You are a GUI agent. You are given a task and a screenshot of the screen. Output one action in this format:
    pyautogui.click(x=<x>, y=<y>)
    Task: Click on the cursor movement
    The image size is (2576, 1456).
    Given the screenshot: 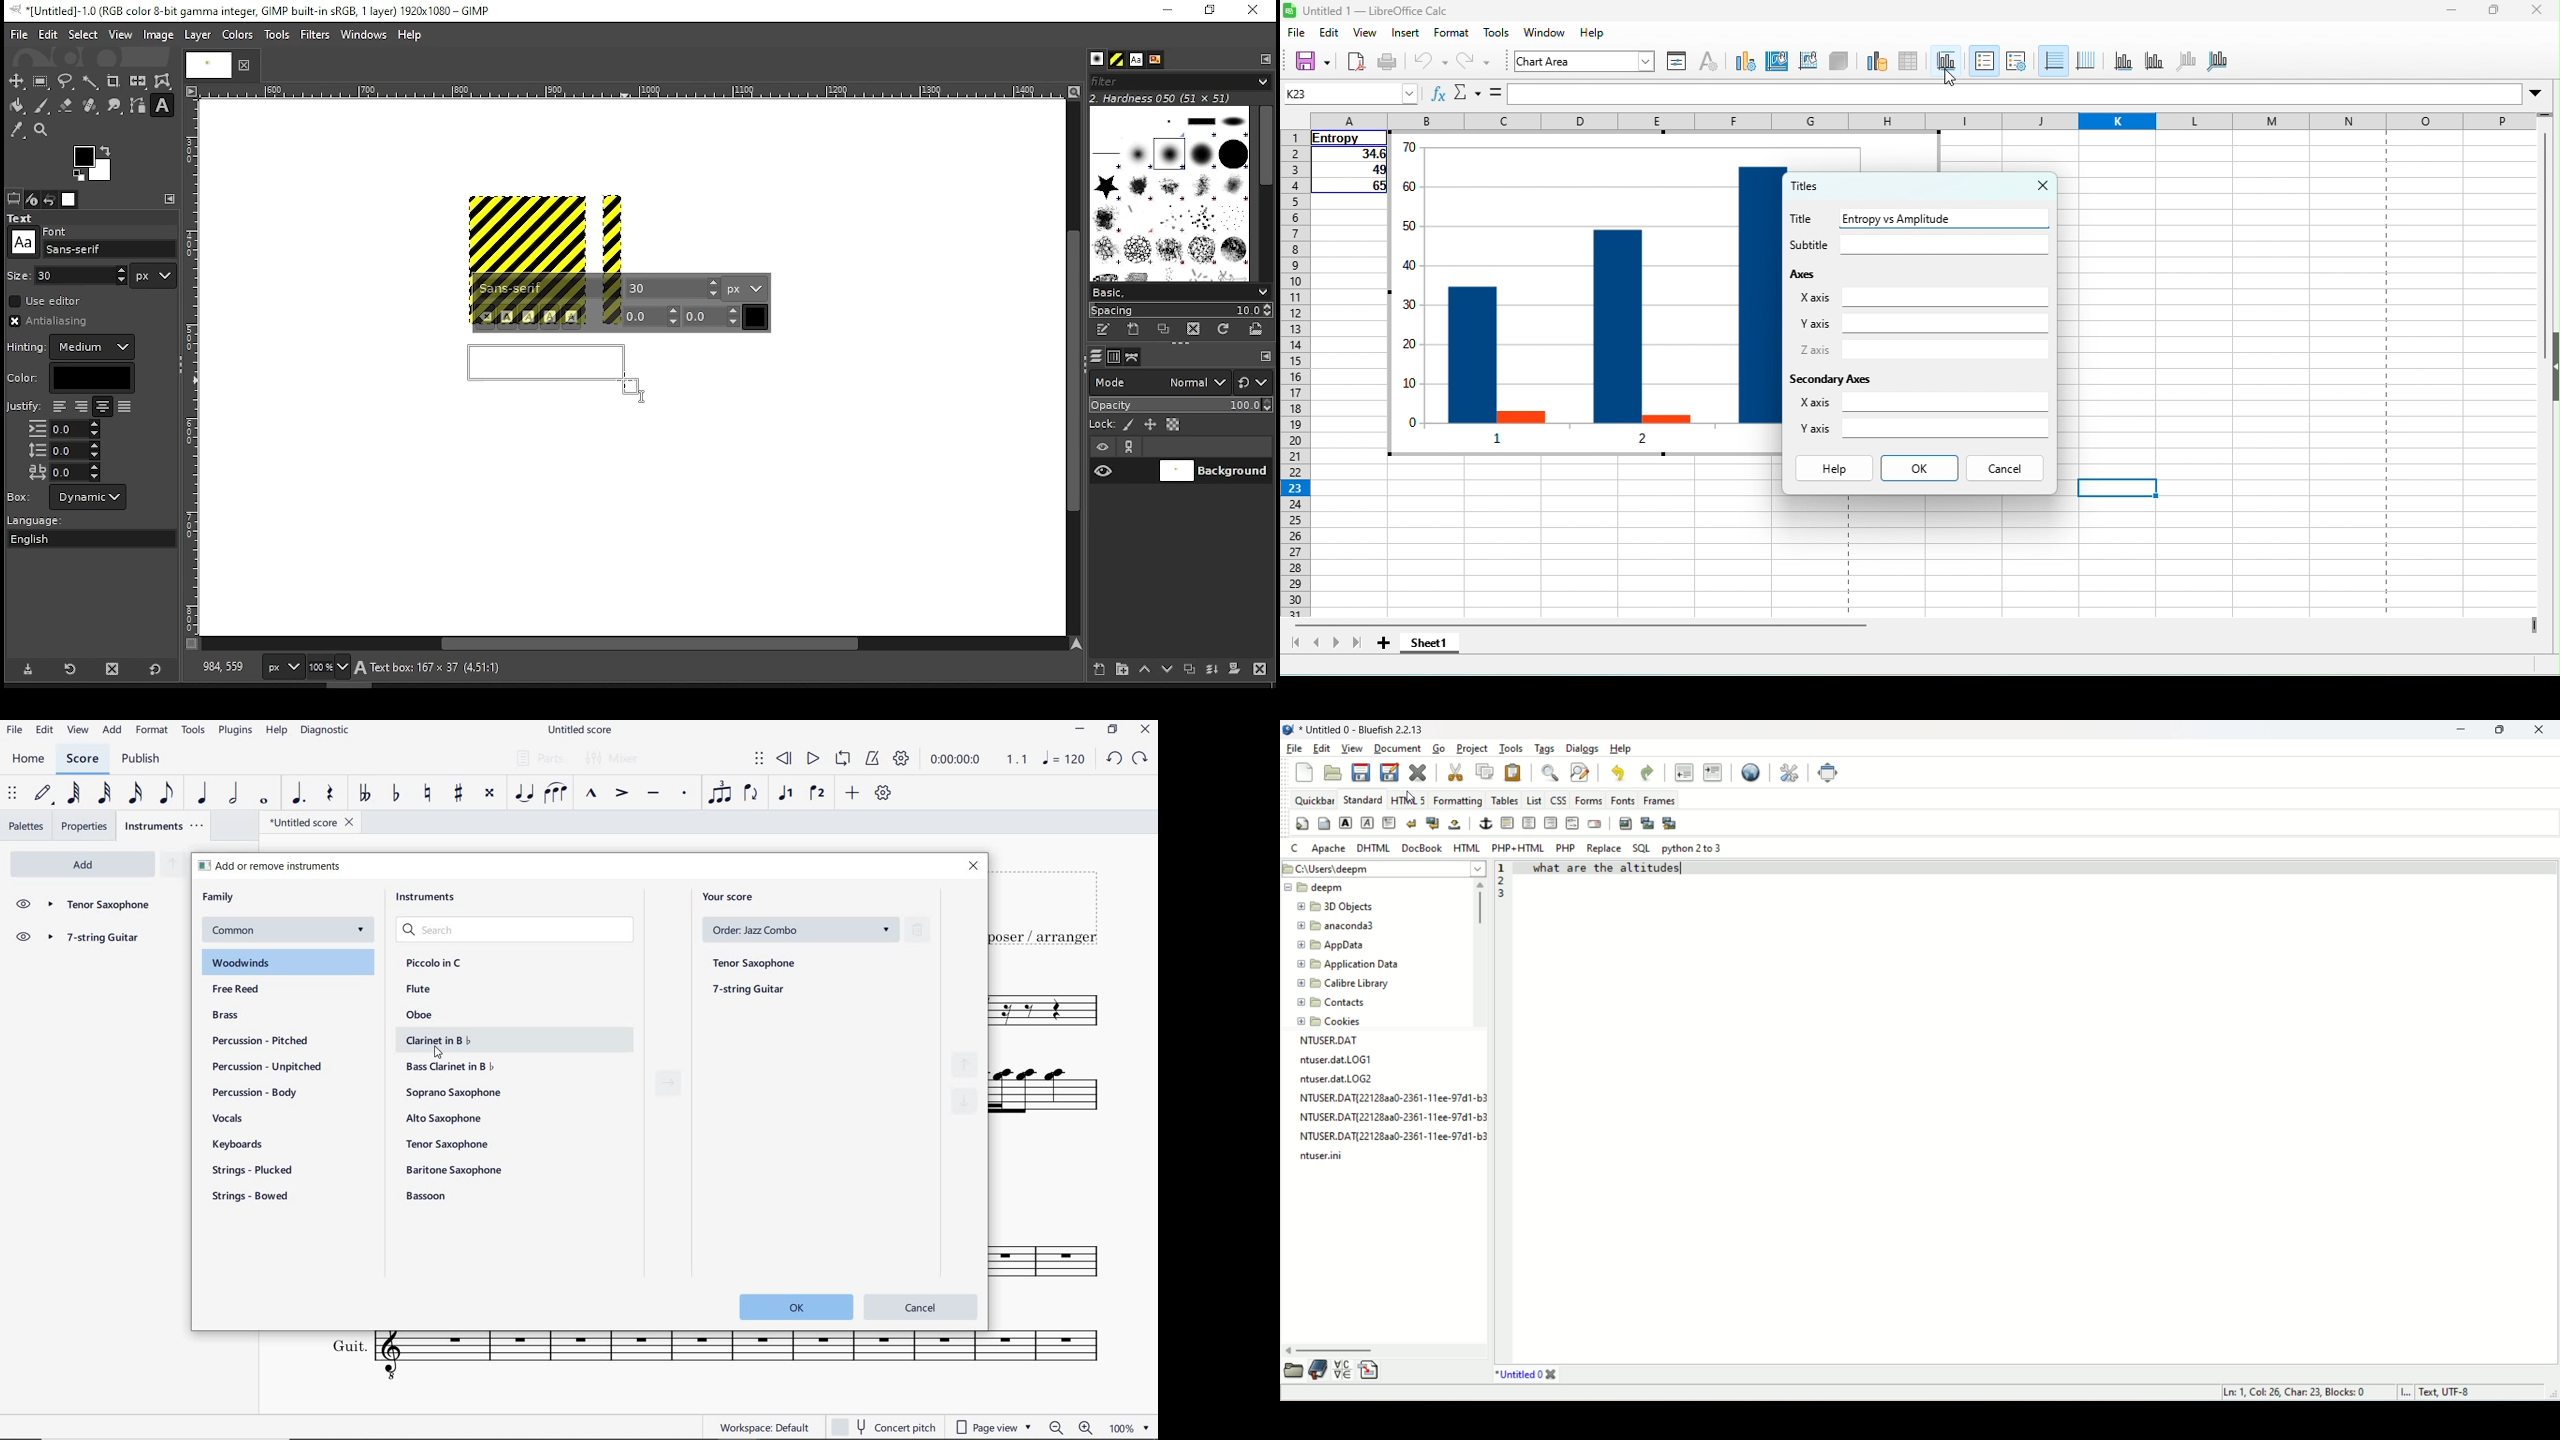 What is the action you would take?
    pyautogui.click(x=1944, y=79)
    